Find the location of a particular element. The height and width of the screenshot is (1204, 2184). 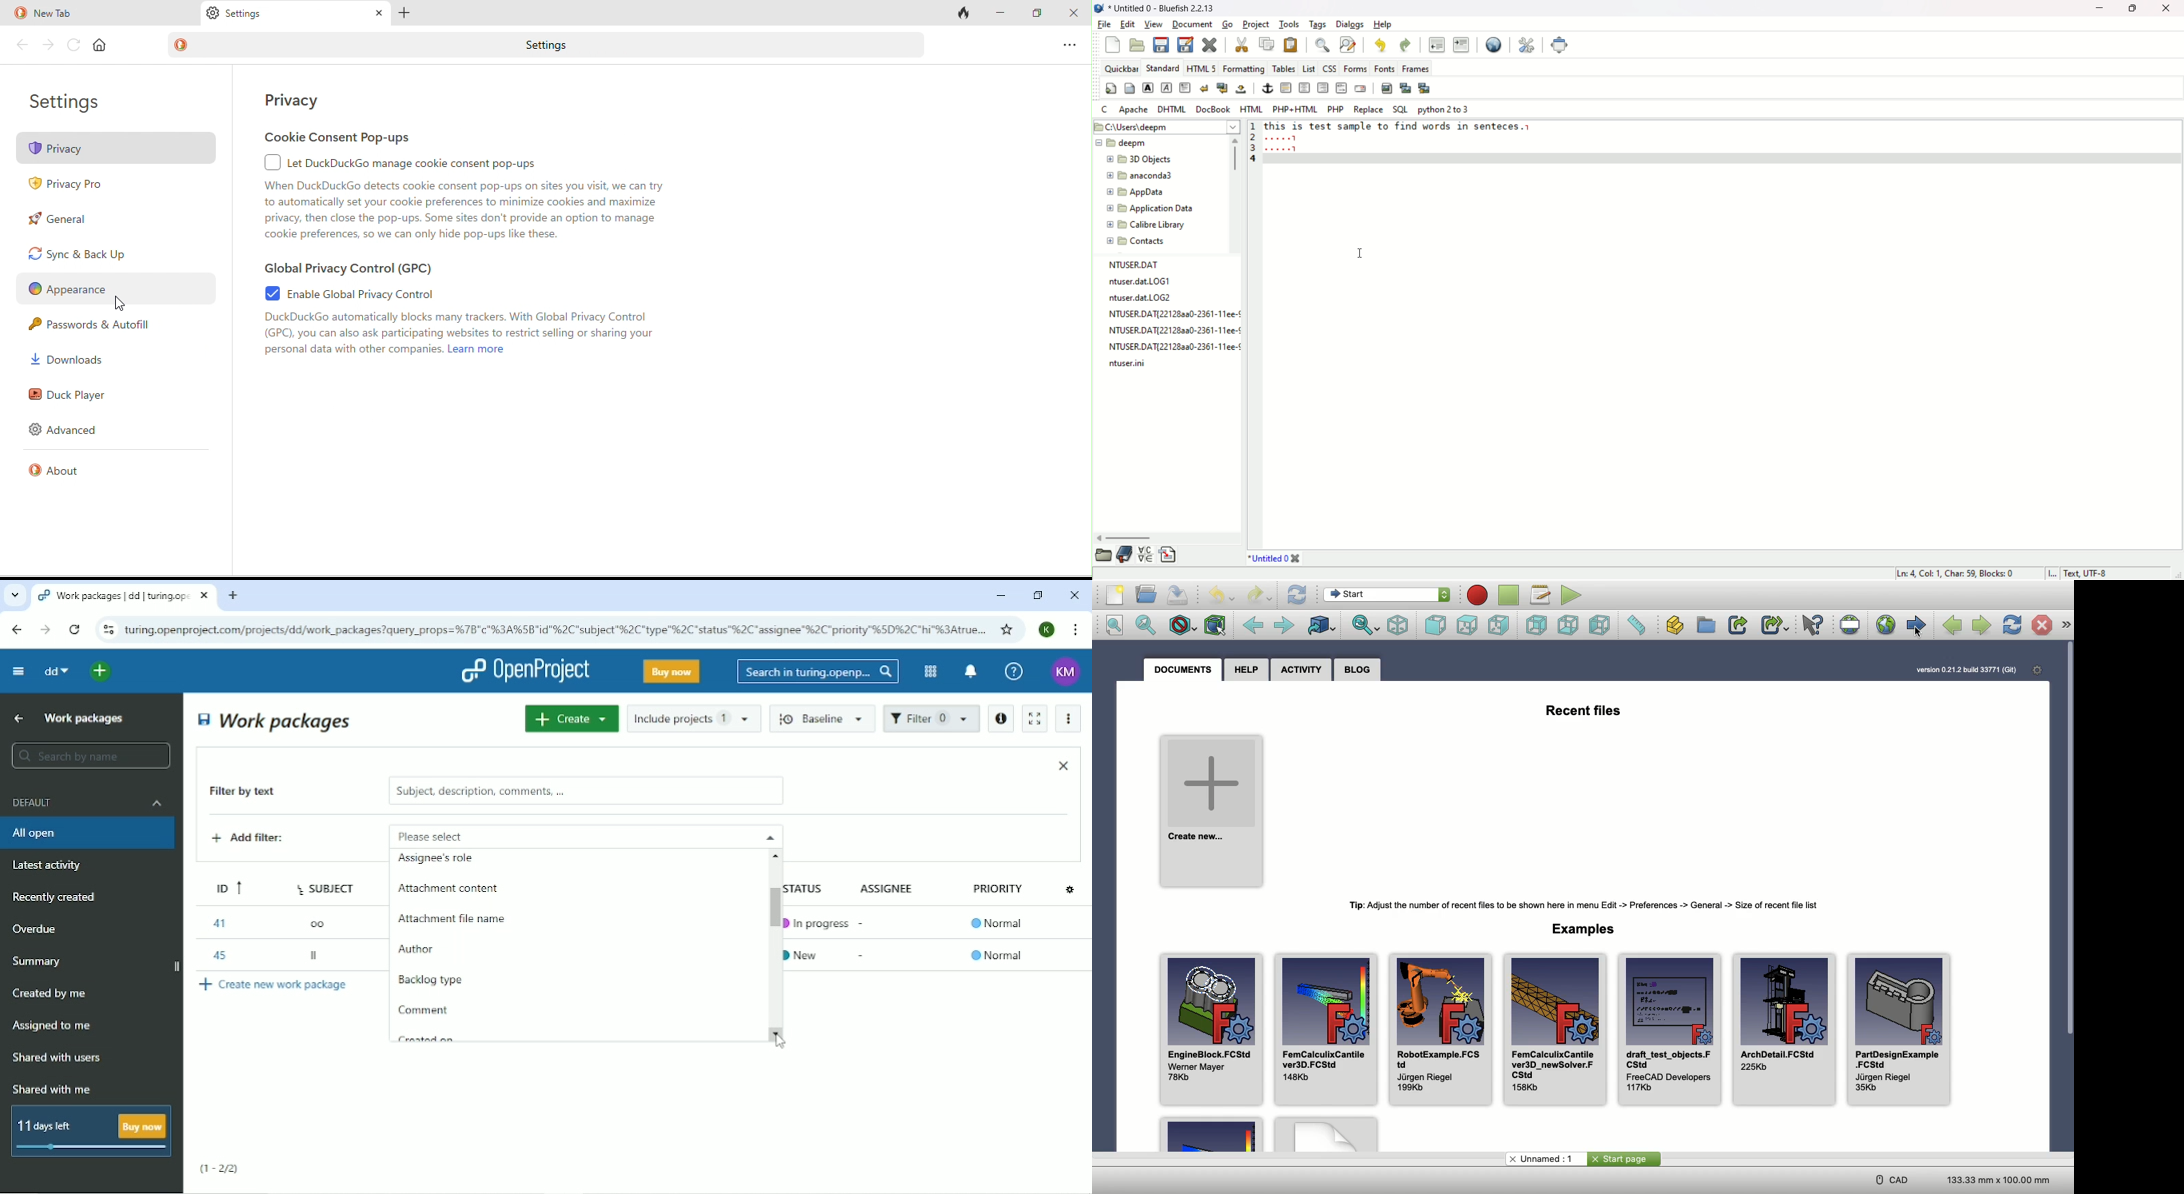

draft_test_objects.FCStd is located at coordinates (1668, 1030).